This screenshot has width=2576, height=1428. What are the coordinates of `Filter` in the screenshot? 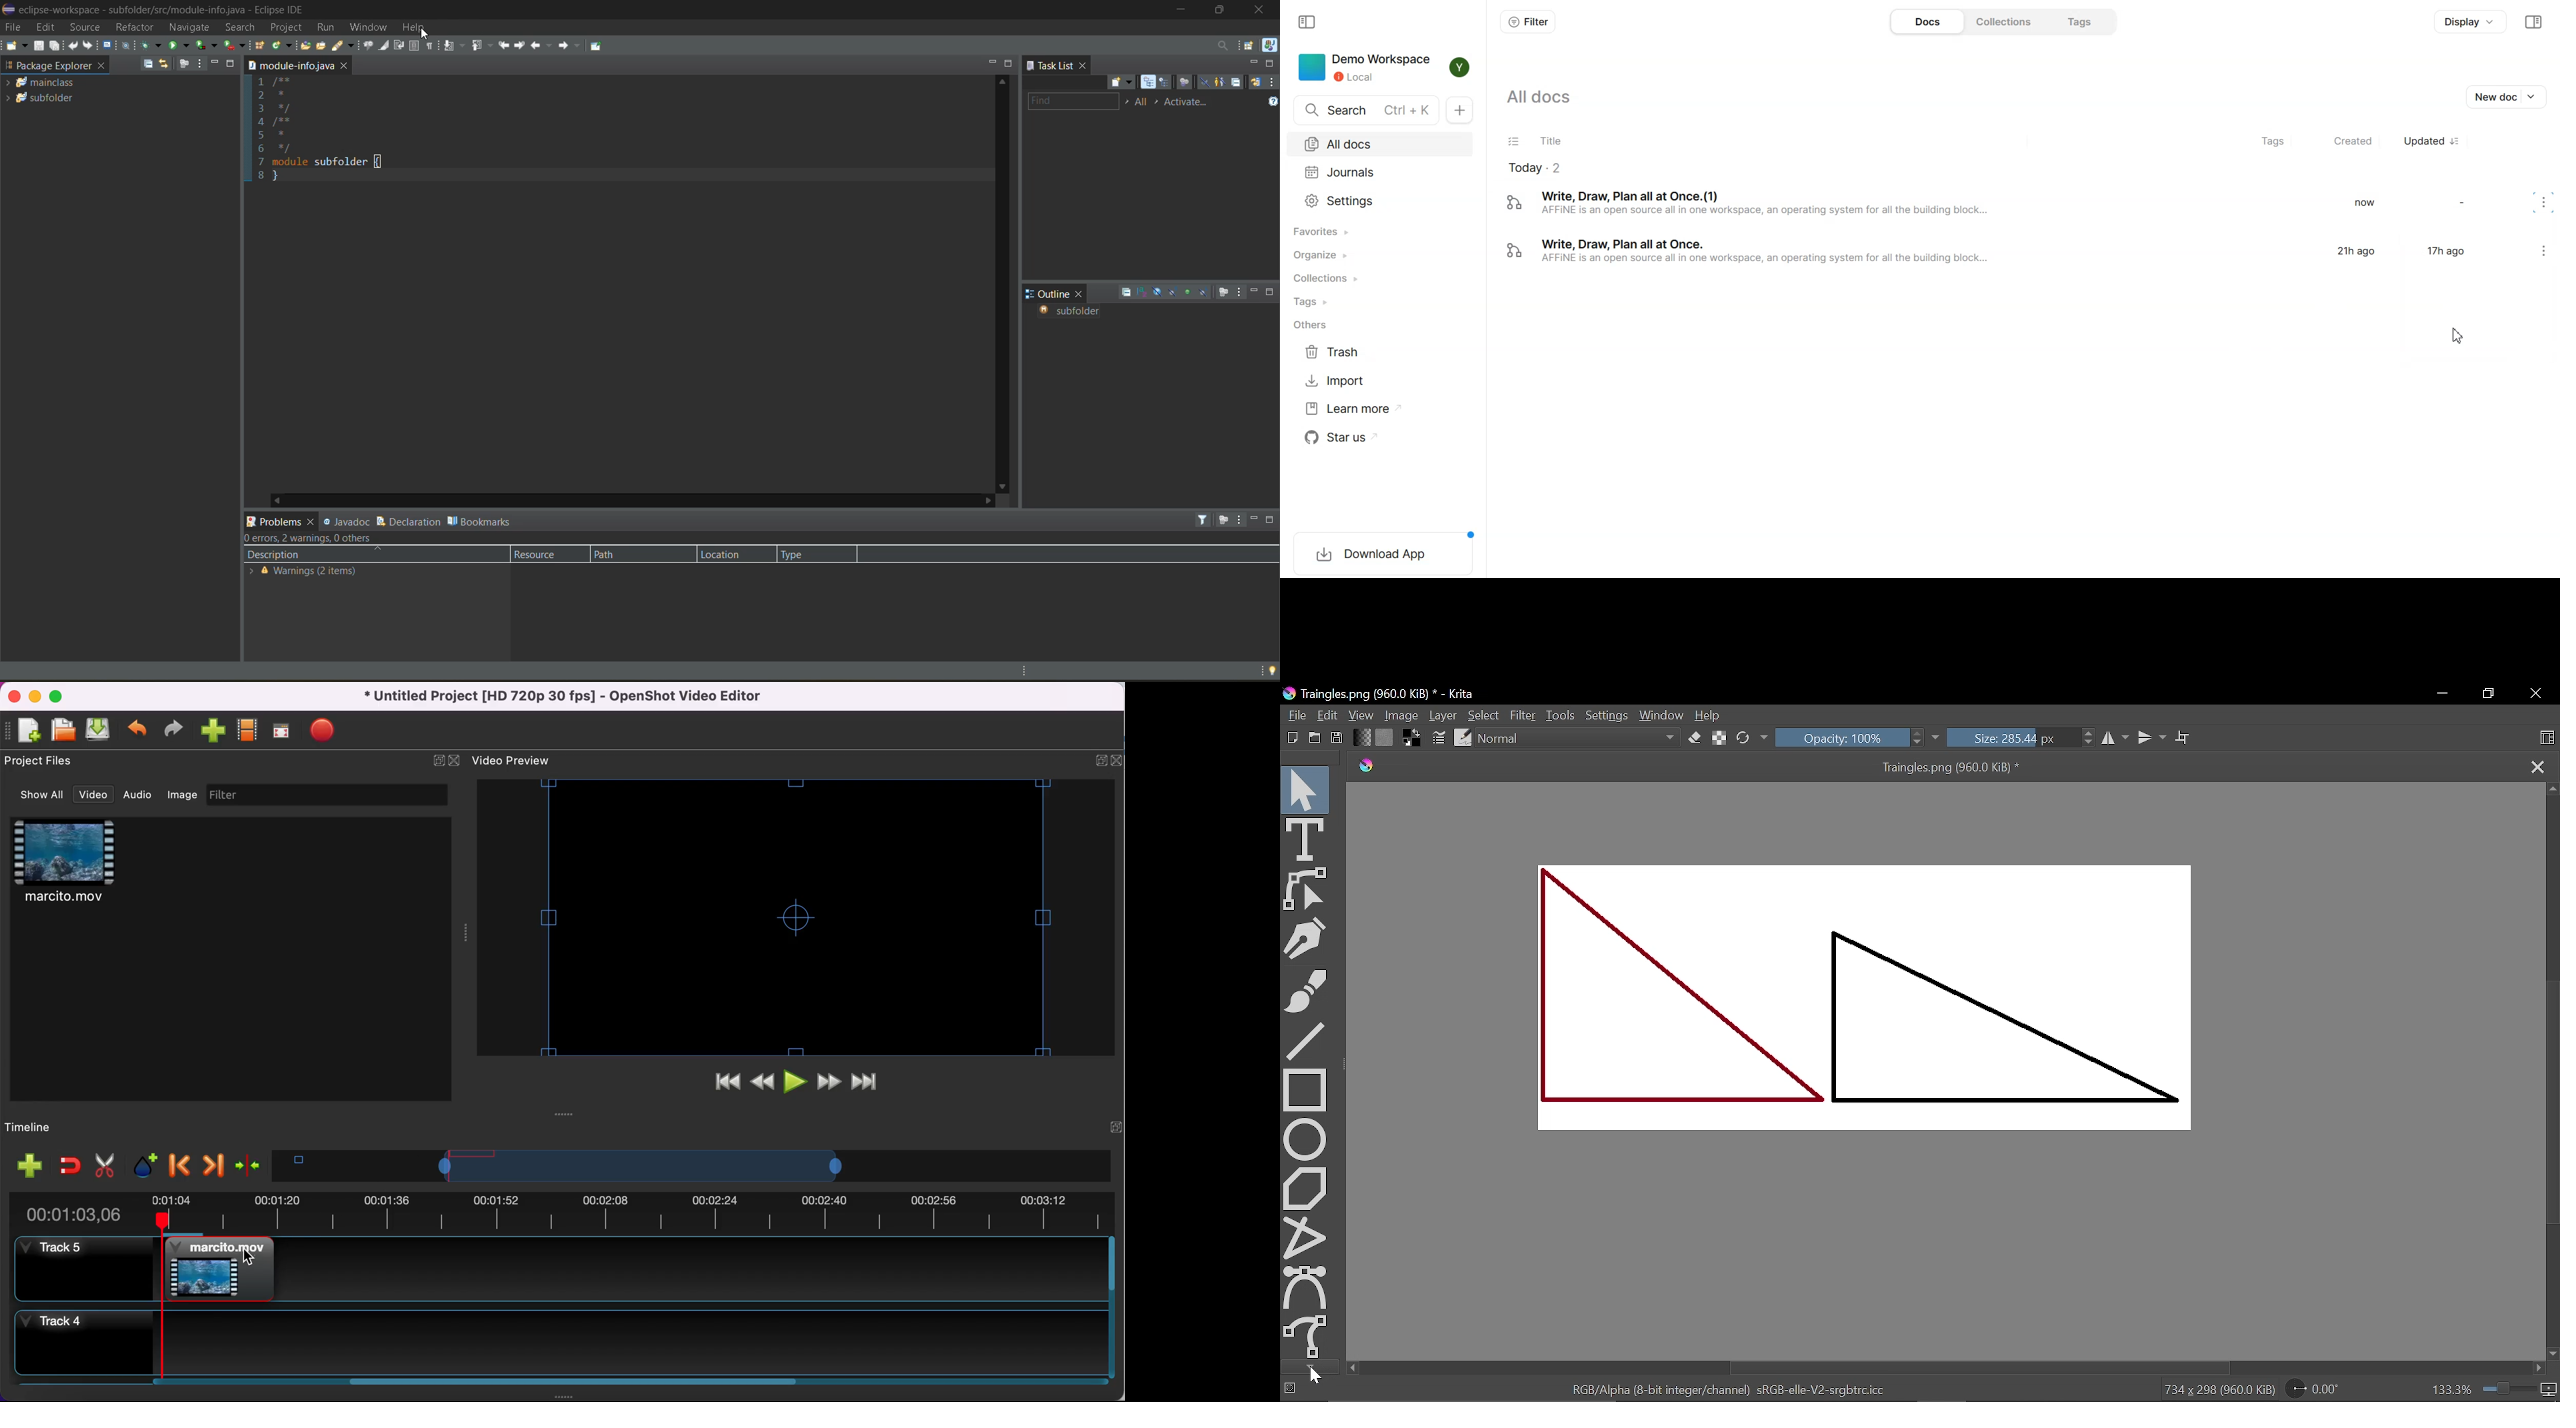 It's located at (1529, 21).